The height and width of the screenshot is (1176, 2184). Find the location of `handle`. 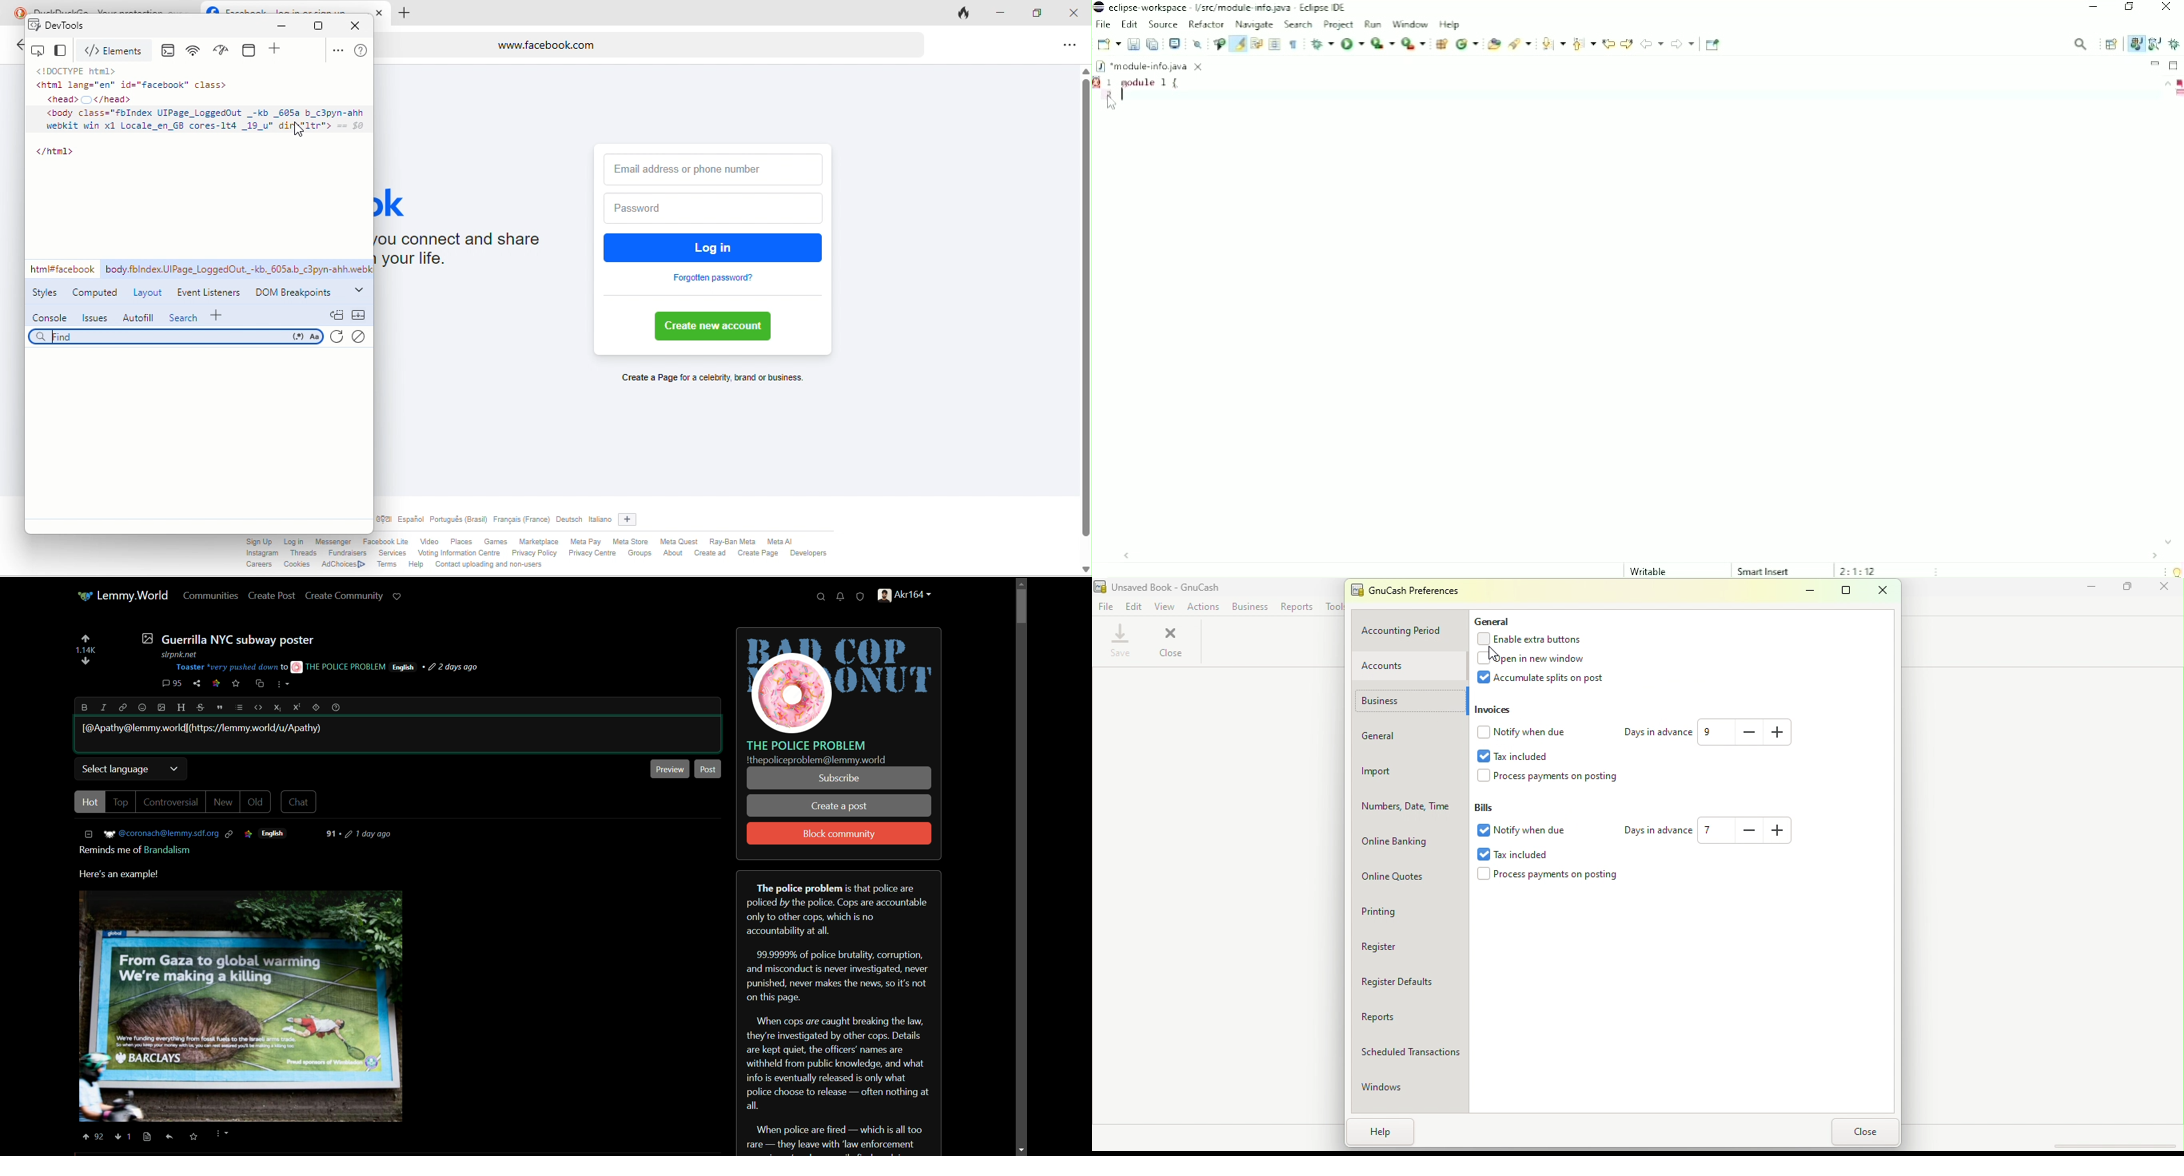

handle is located at coordinates (911, 597).